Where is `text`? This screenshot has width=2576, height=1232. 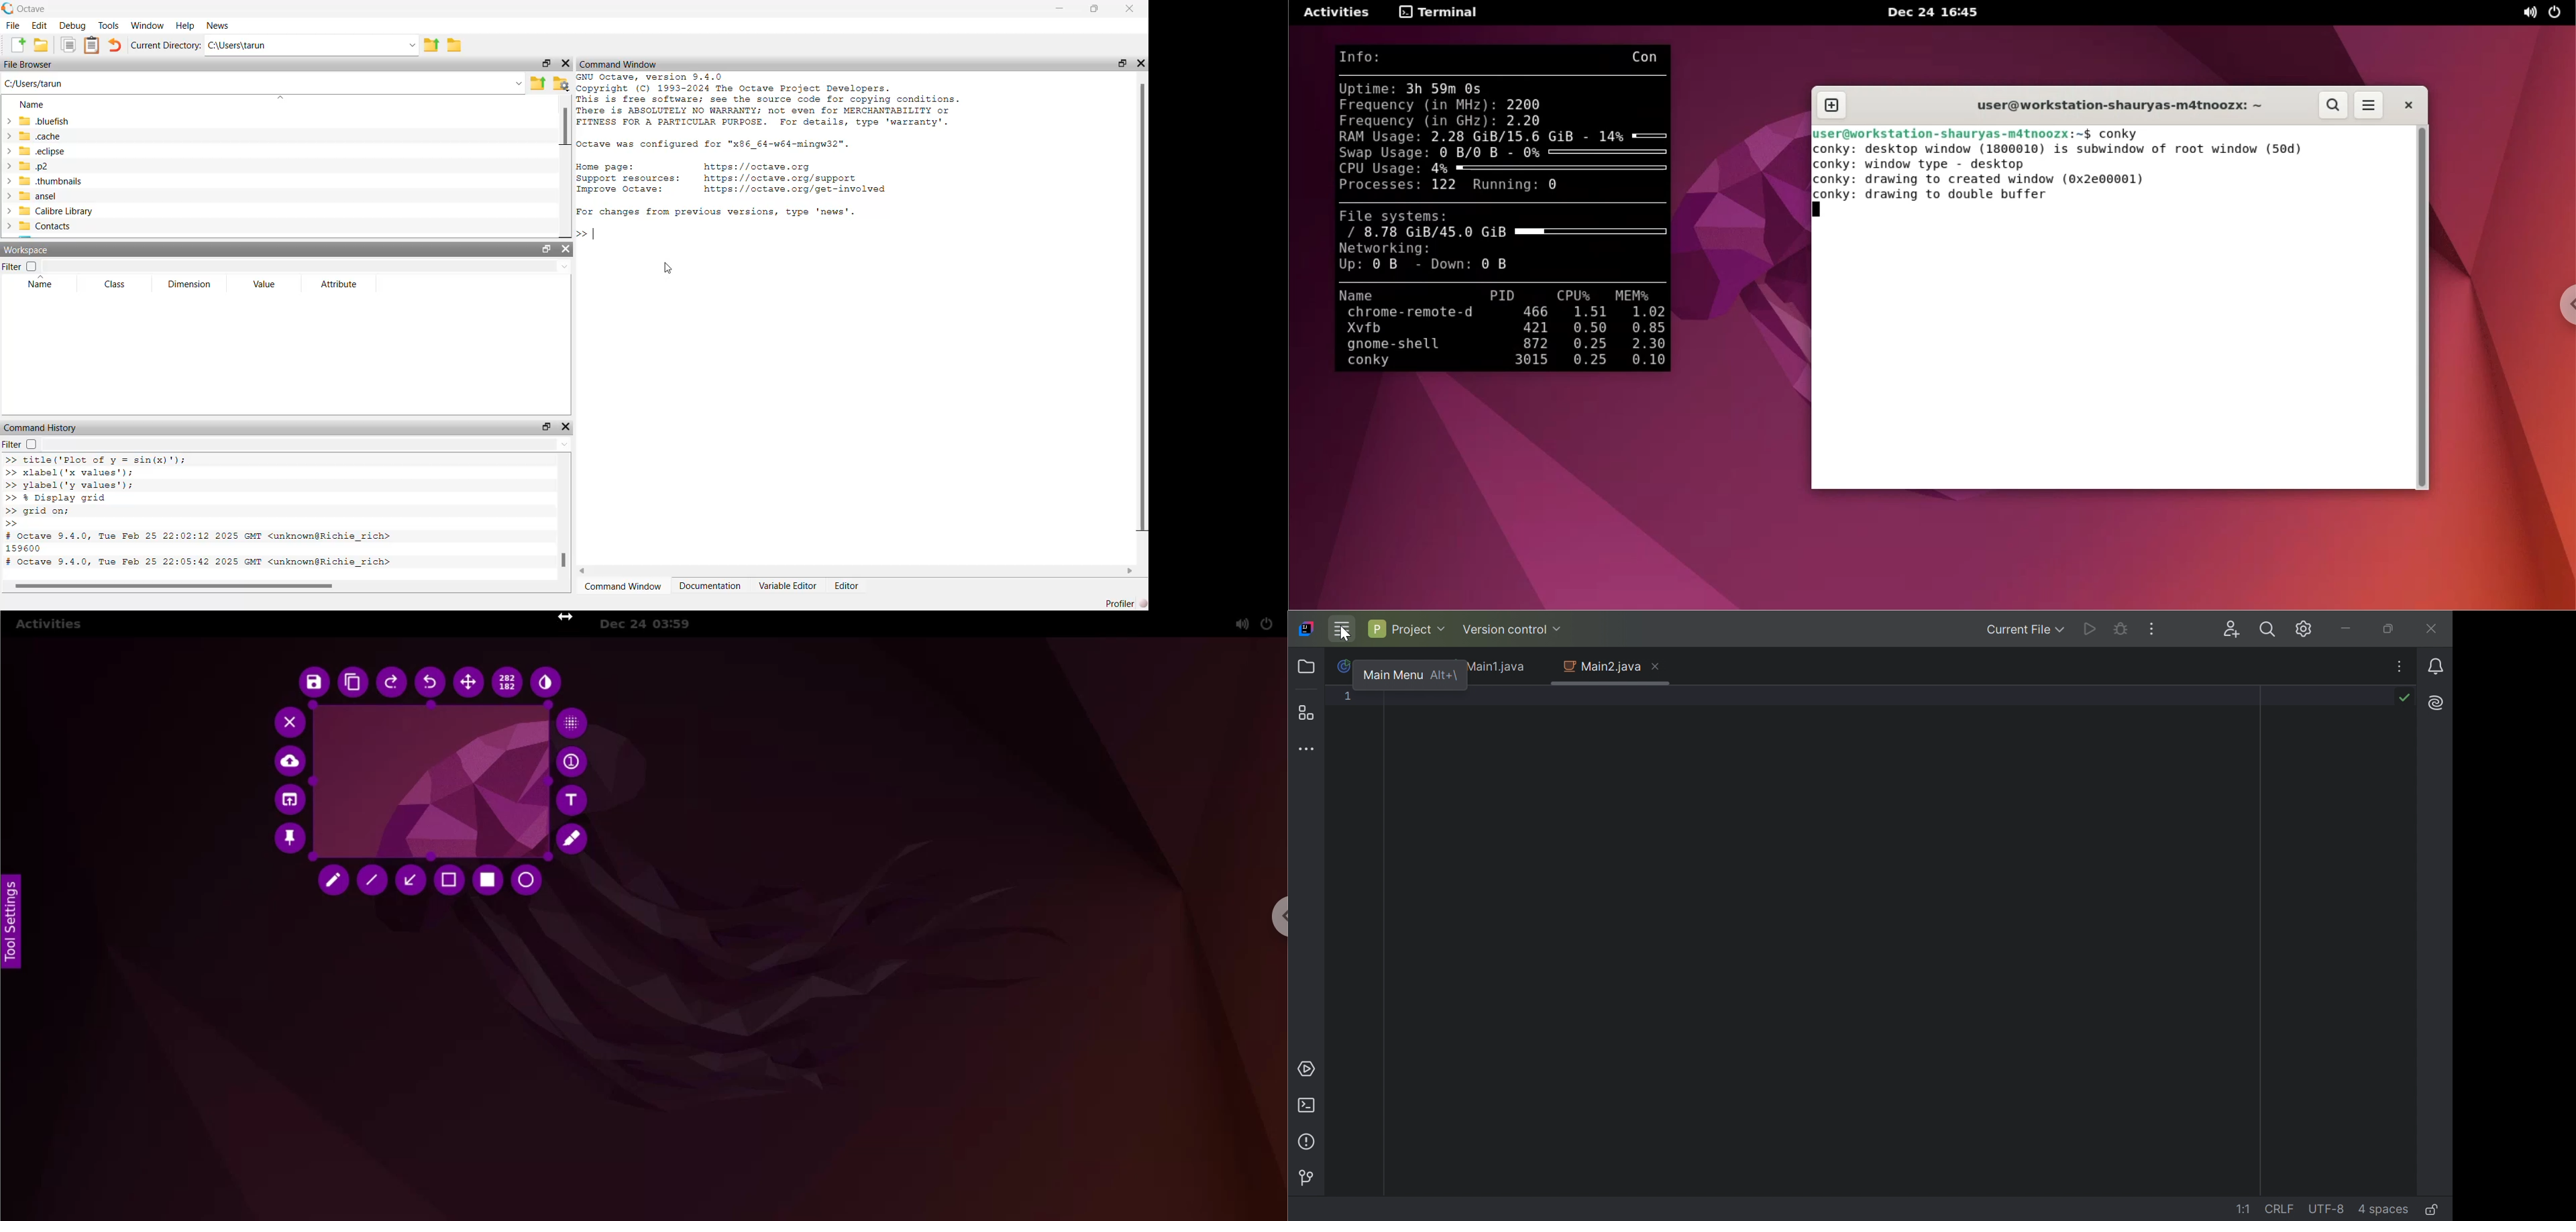
text is located at coordinates (578, 800).